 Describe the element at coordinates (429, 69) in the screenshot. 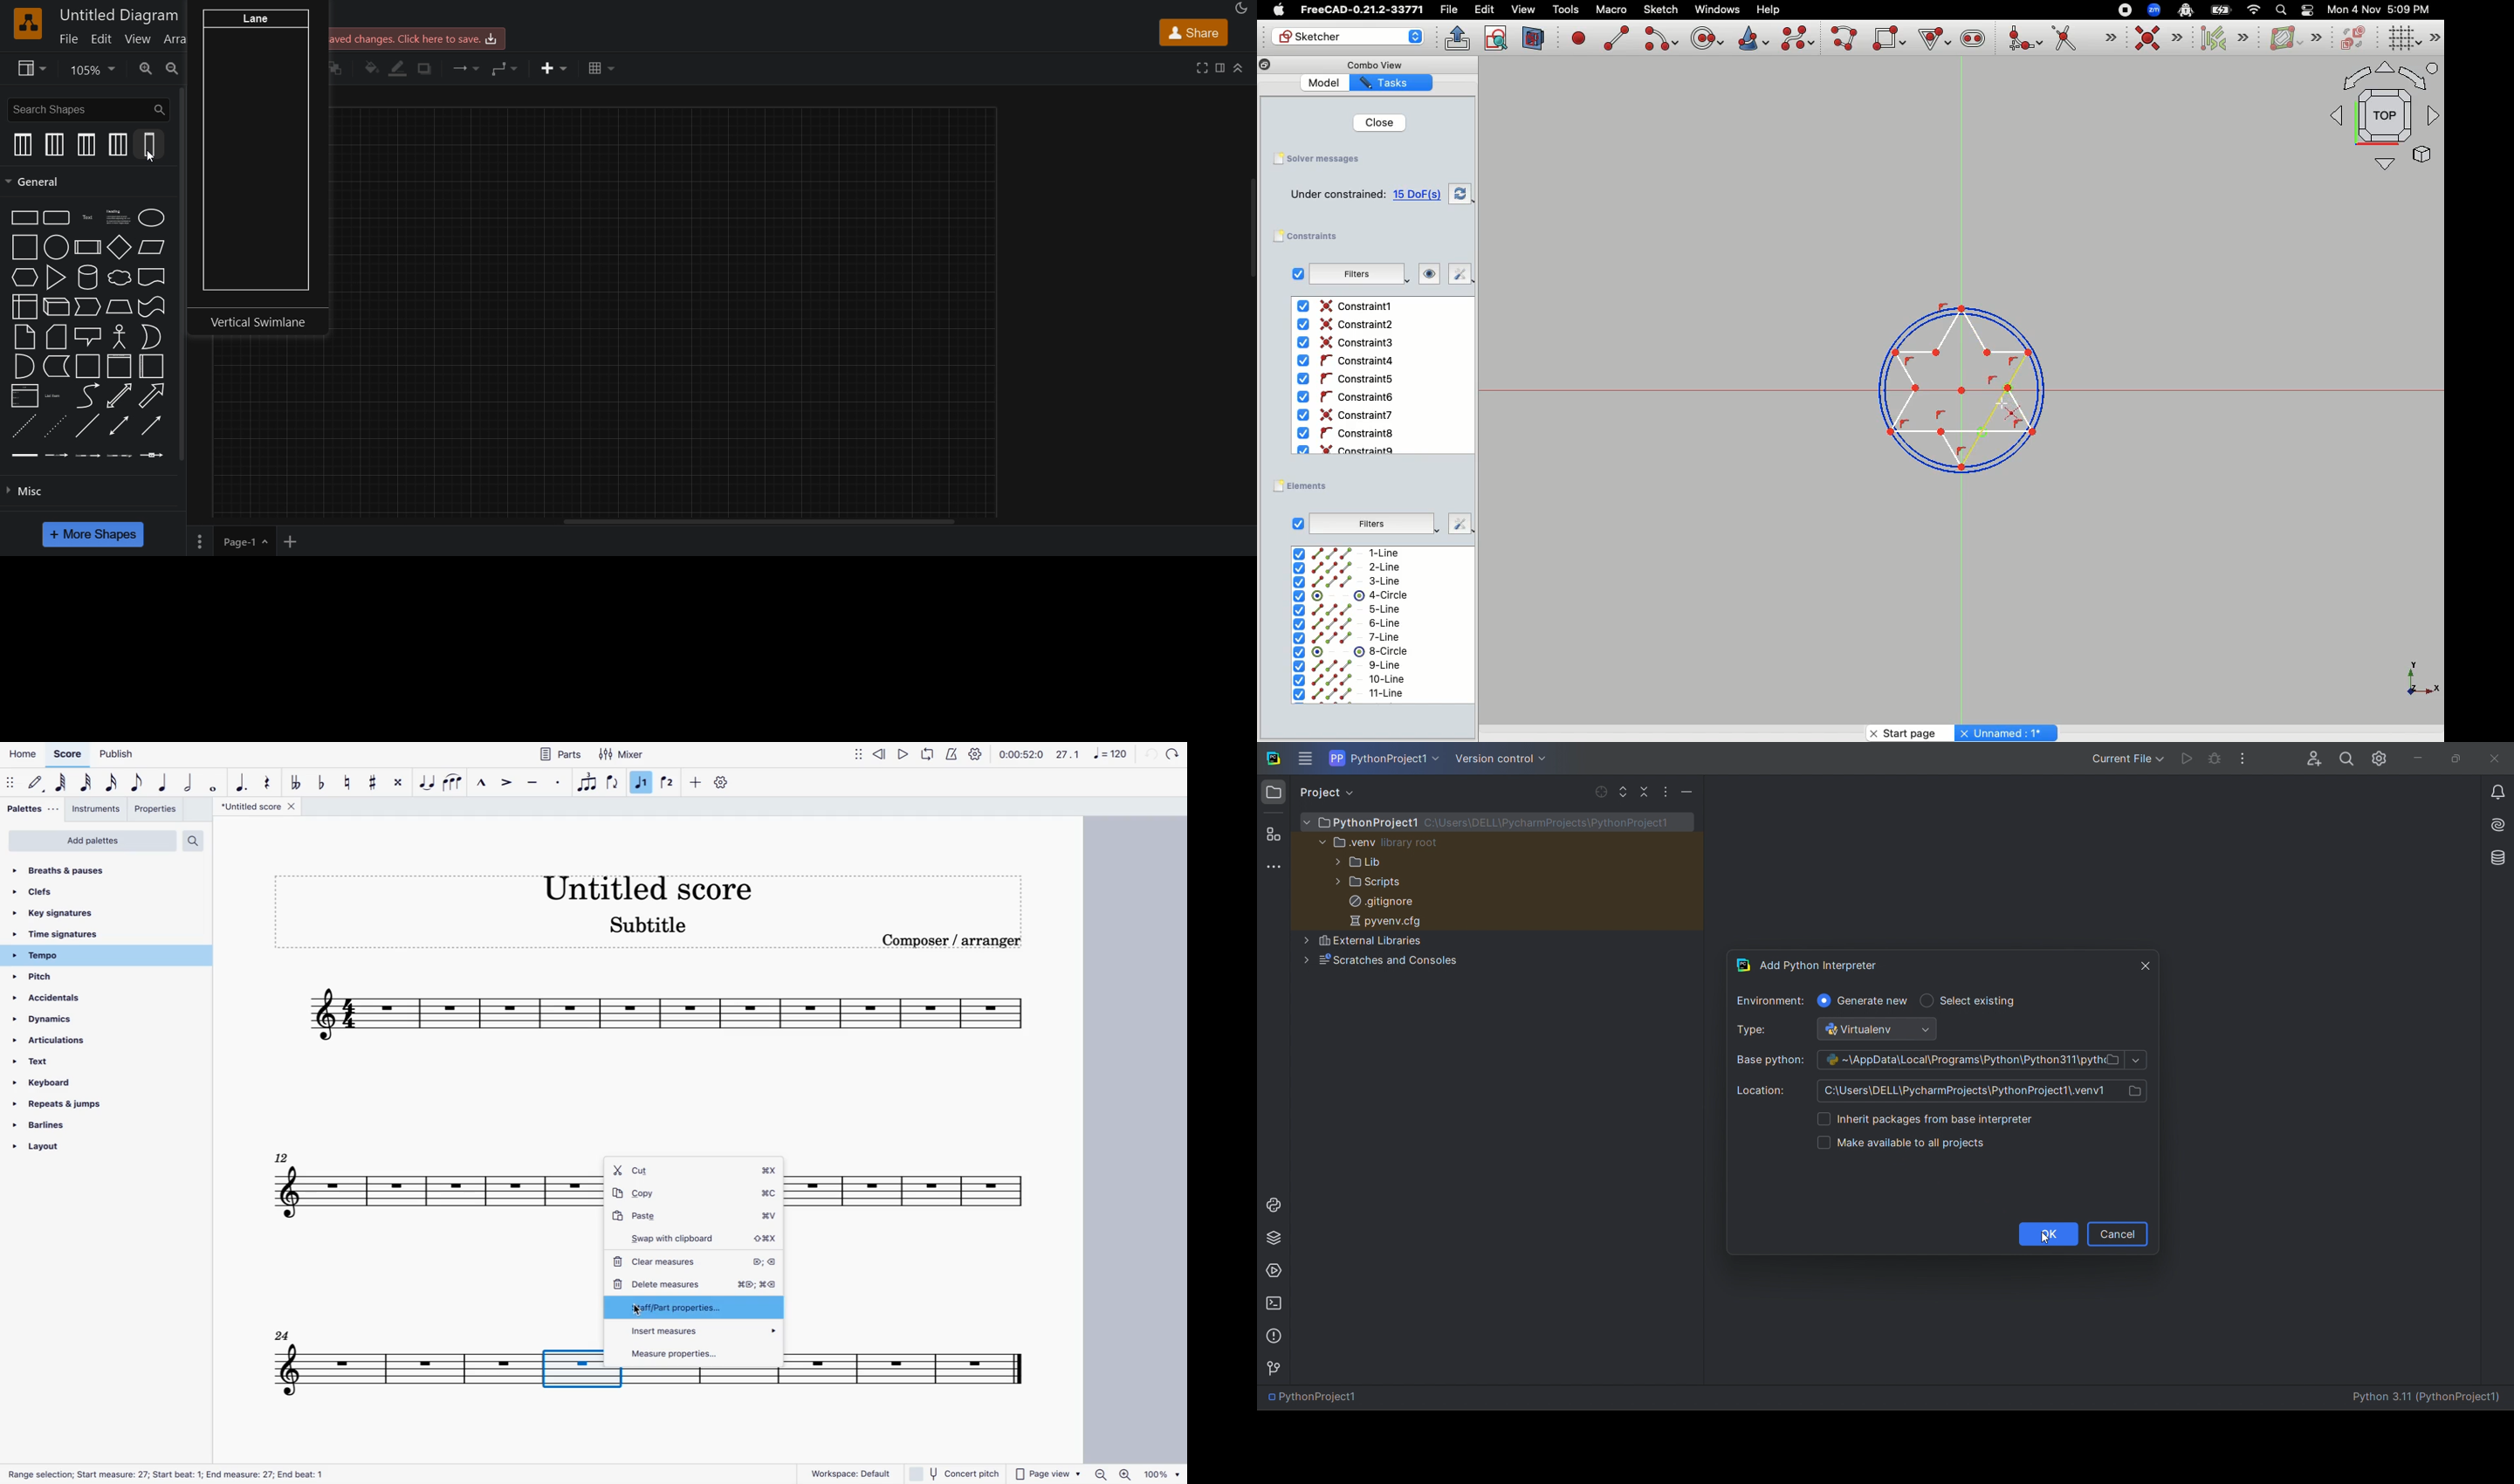

I see `shadow` at that location.